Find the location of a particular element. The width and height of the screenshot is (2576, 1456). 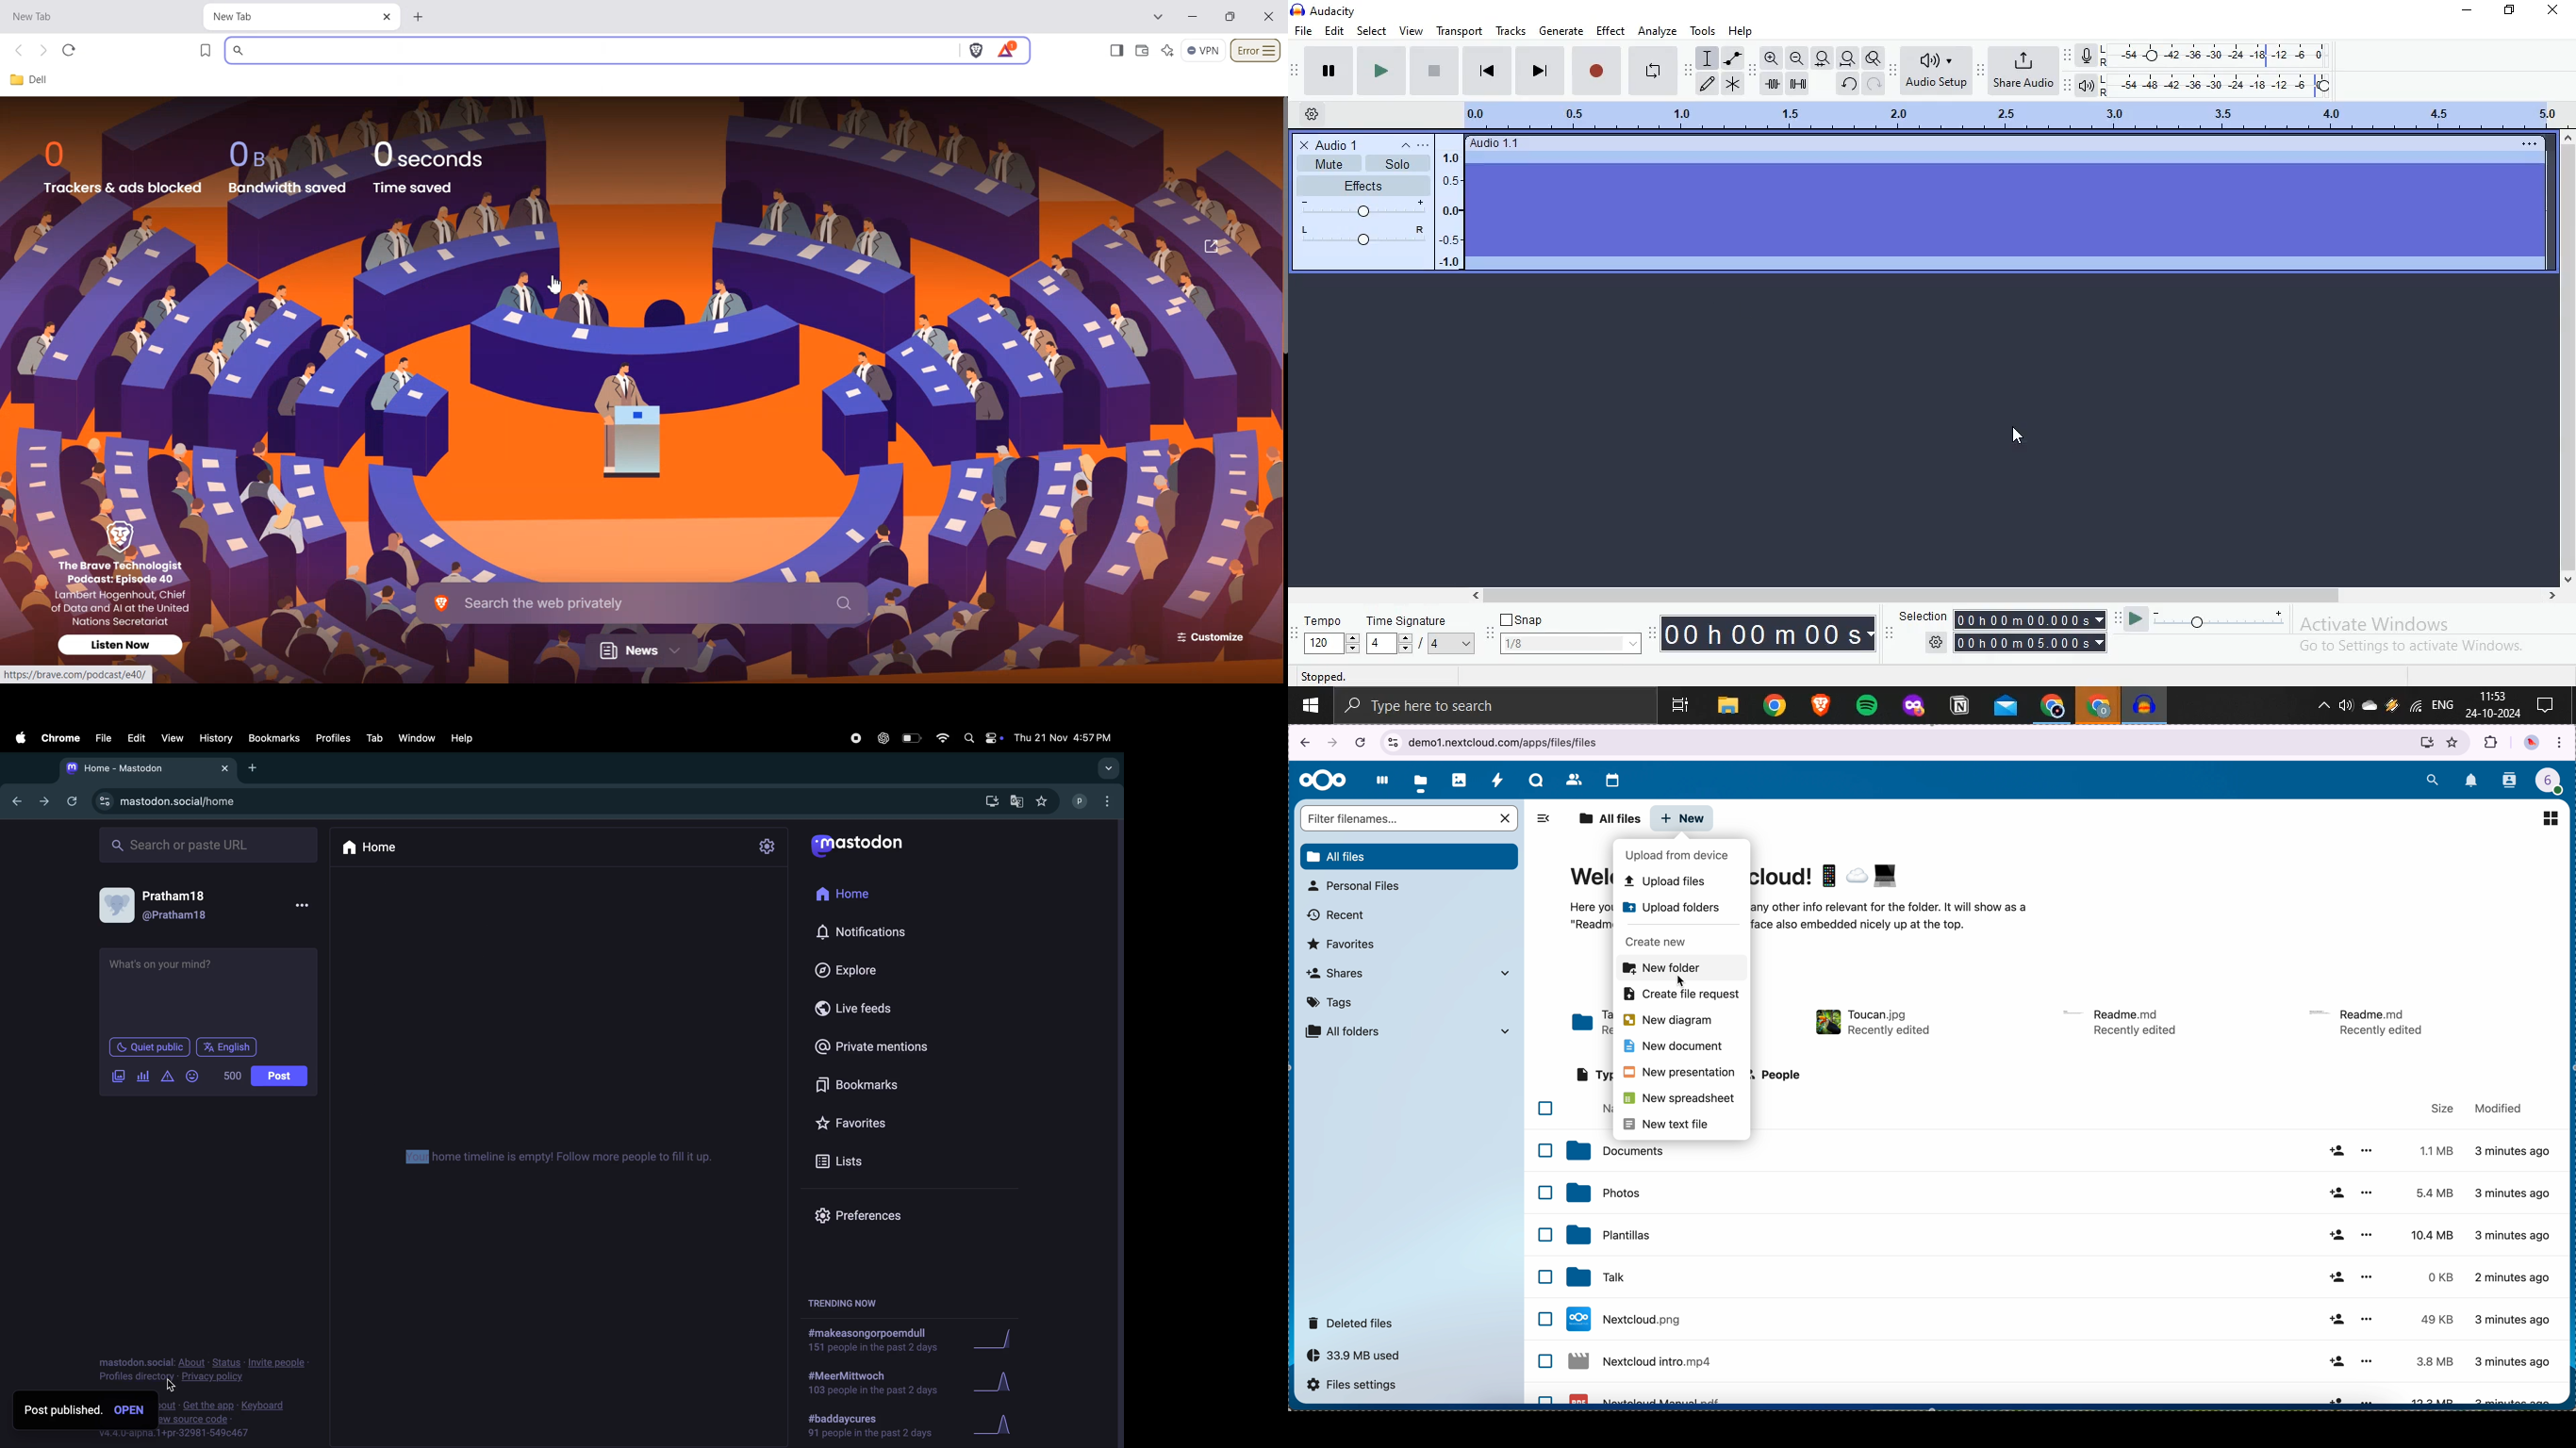

4 minutes ago is located at coordinates (2514, 1233).